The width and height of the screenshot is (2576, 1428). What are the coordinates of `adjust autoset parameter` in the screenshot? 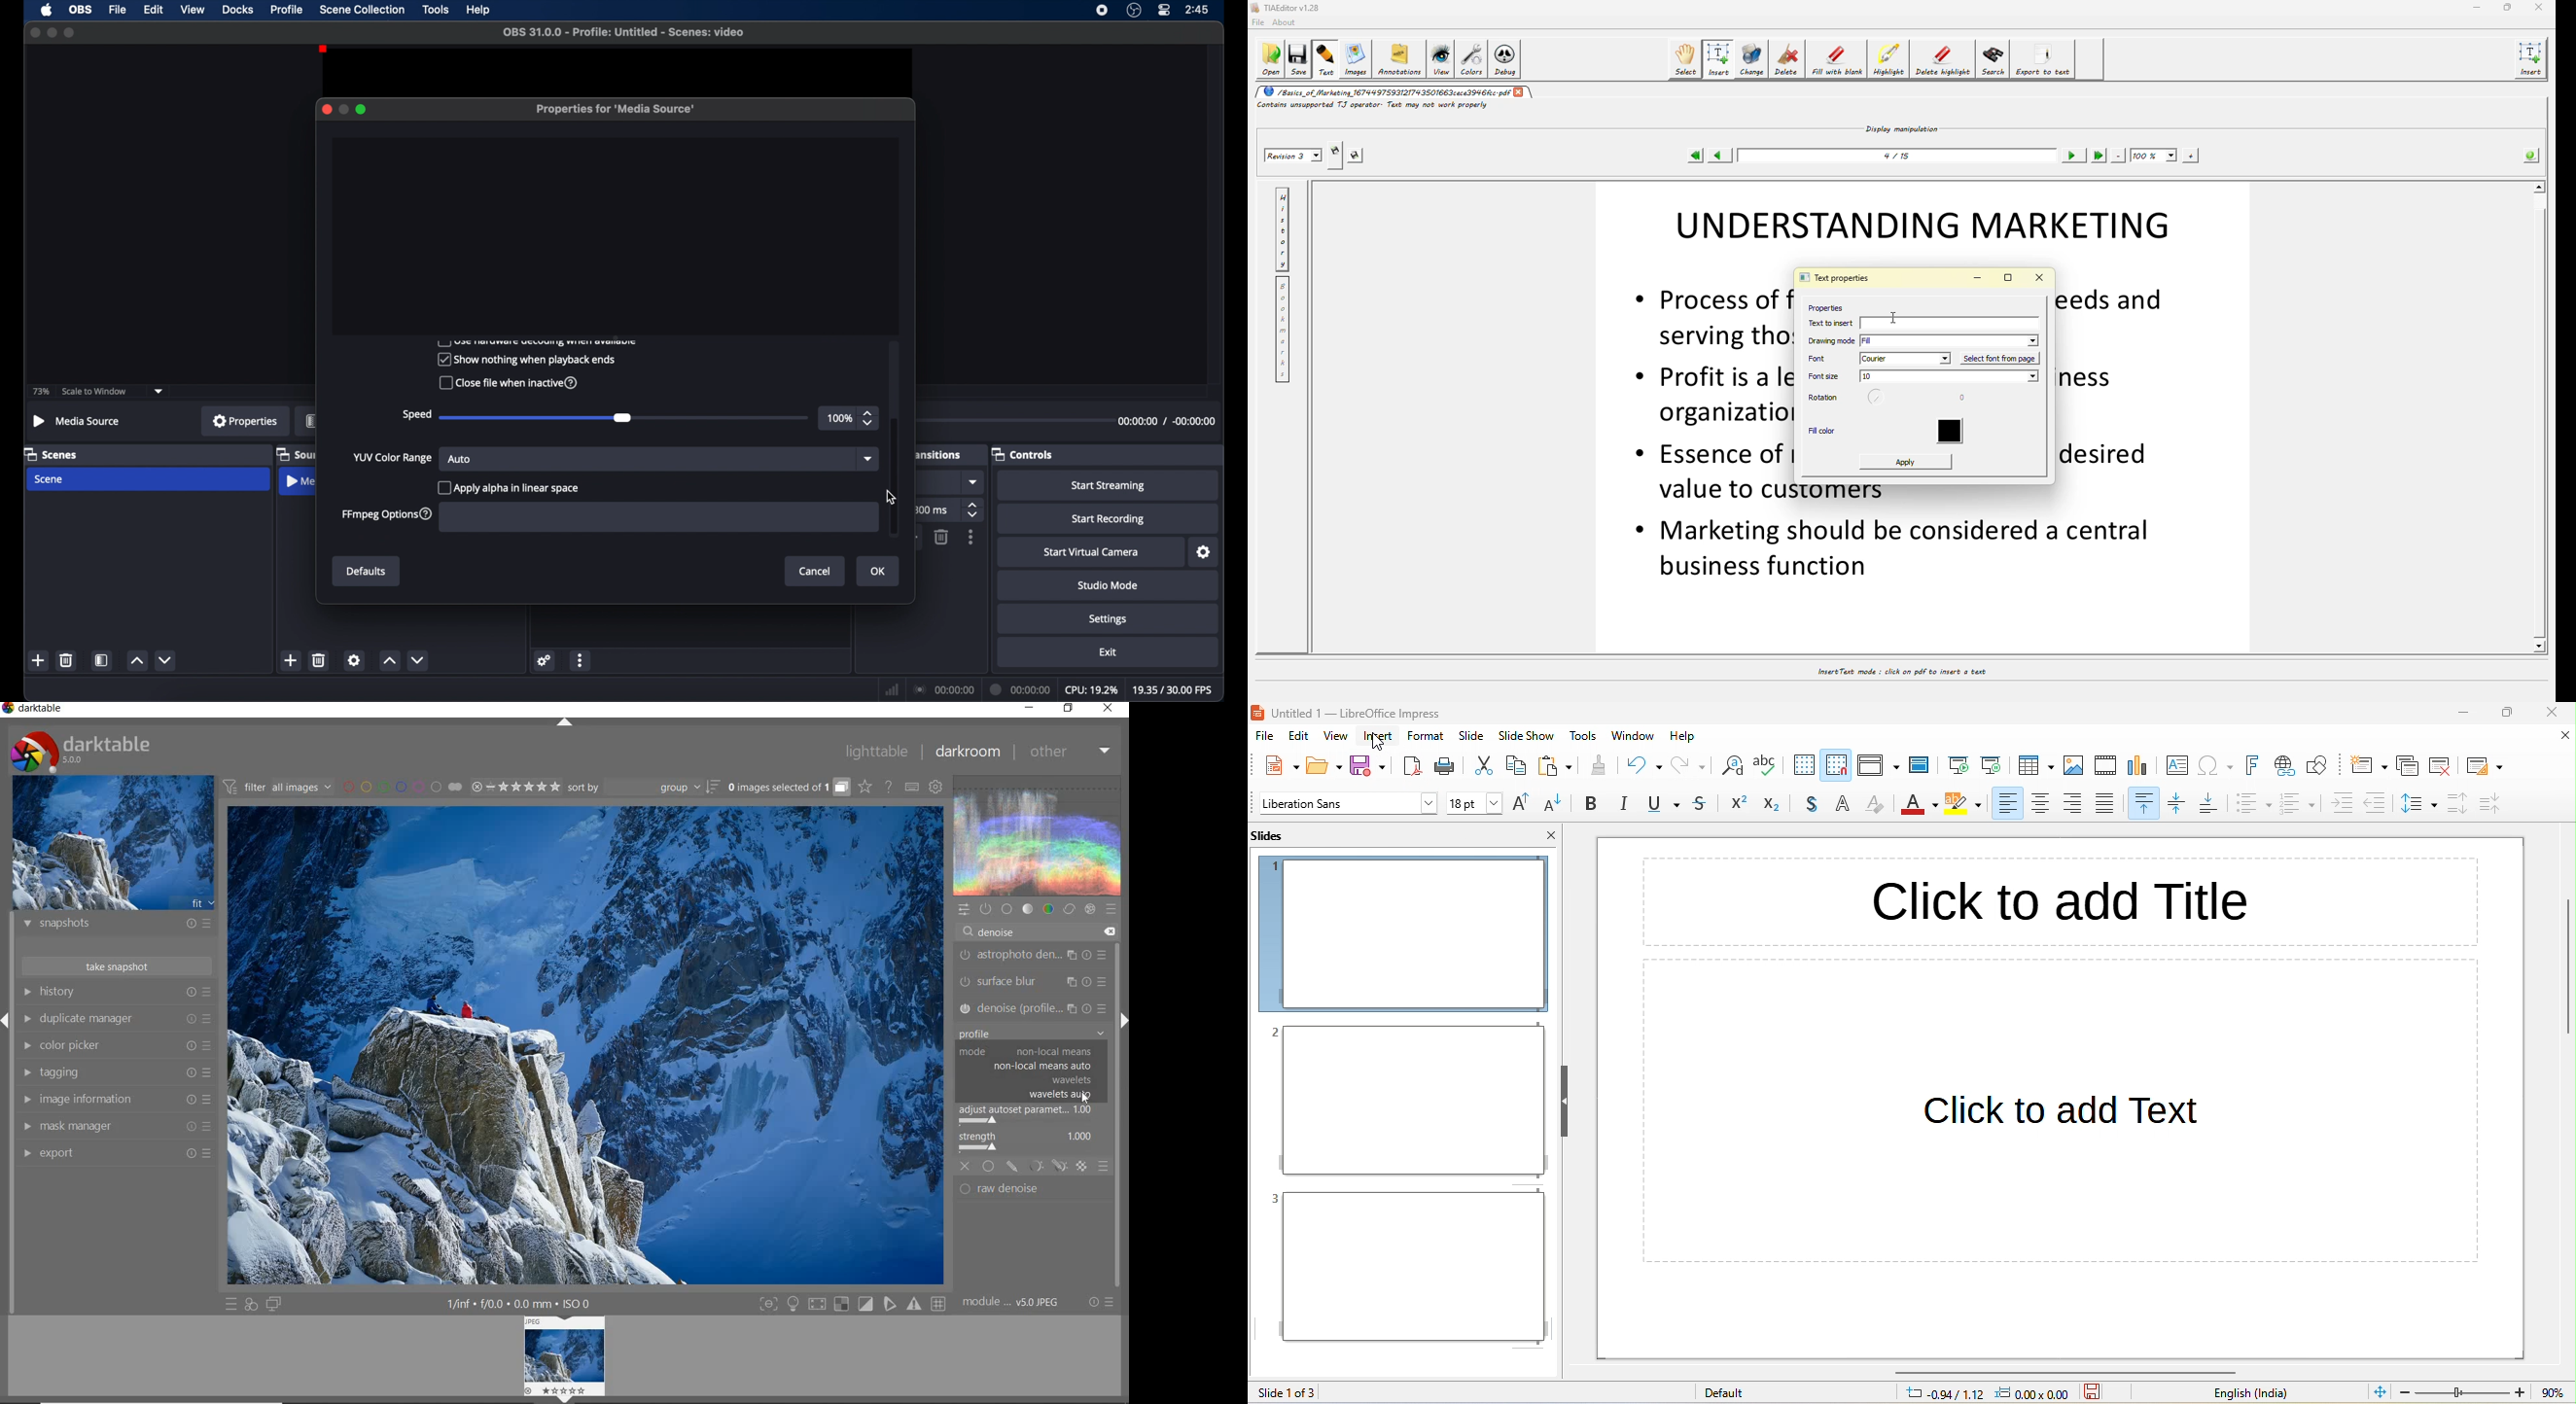 It's located at (1032, 1116).